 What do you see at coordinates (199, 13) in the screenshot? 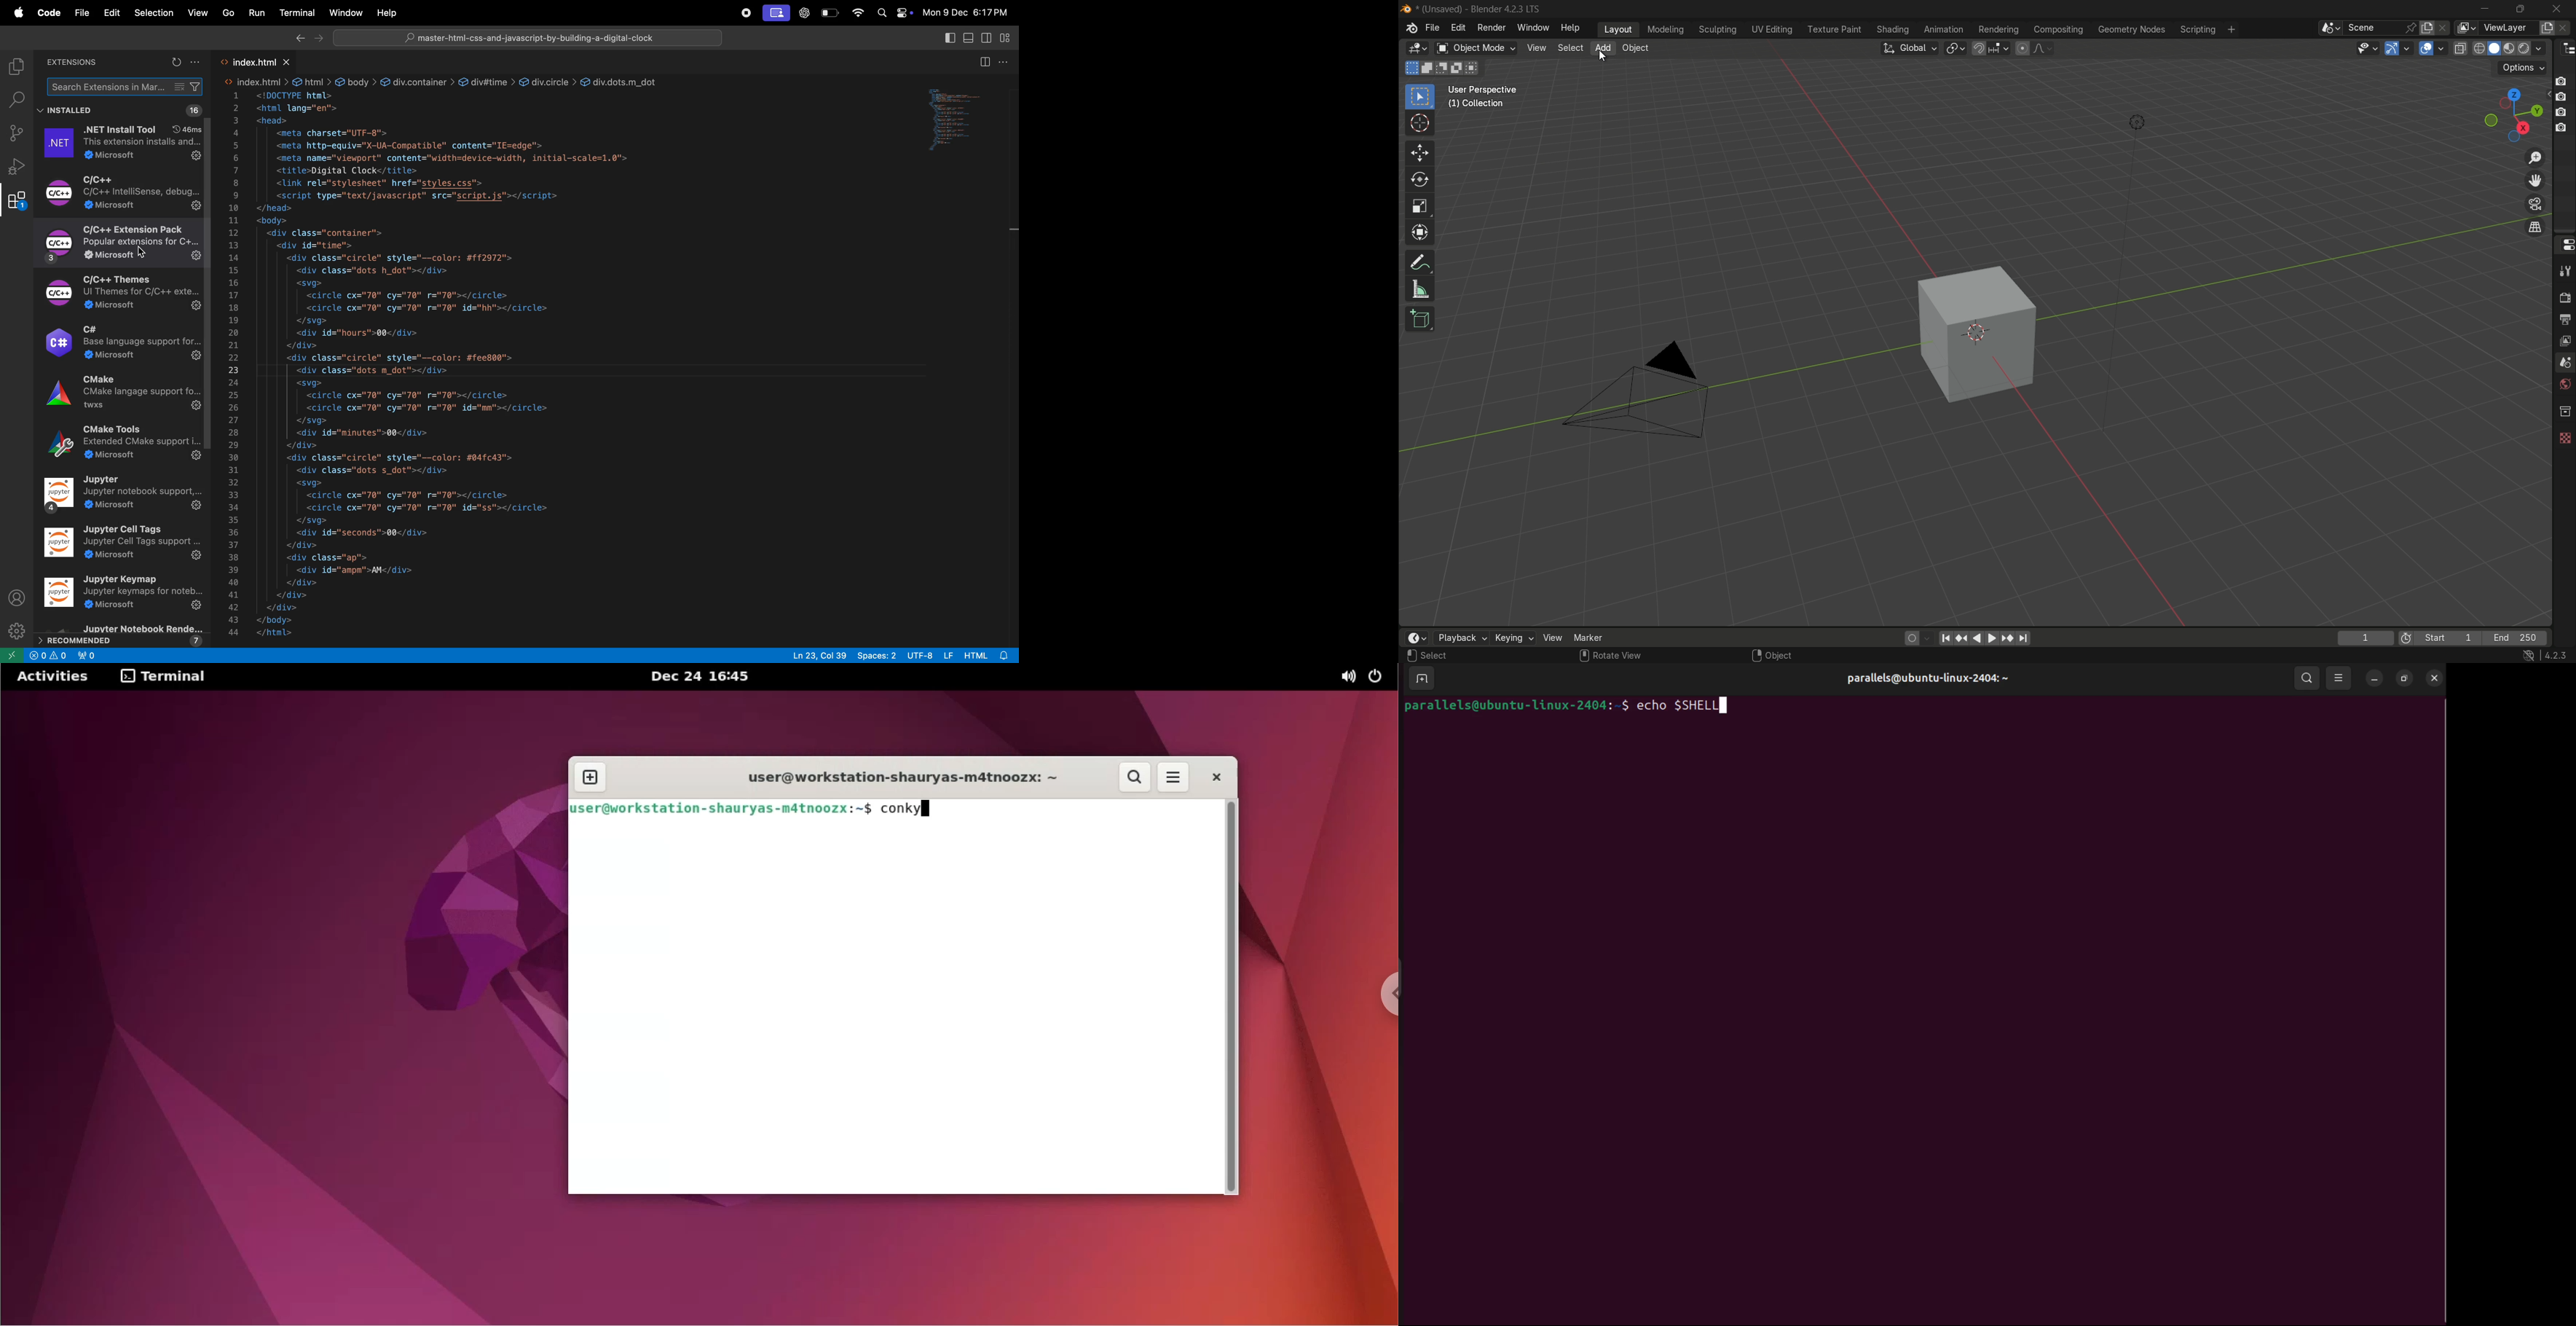
I see `View` at bounding box center [199, 13].